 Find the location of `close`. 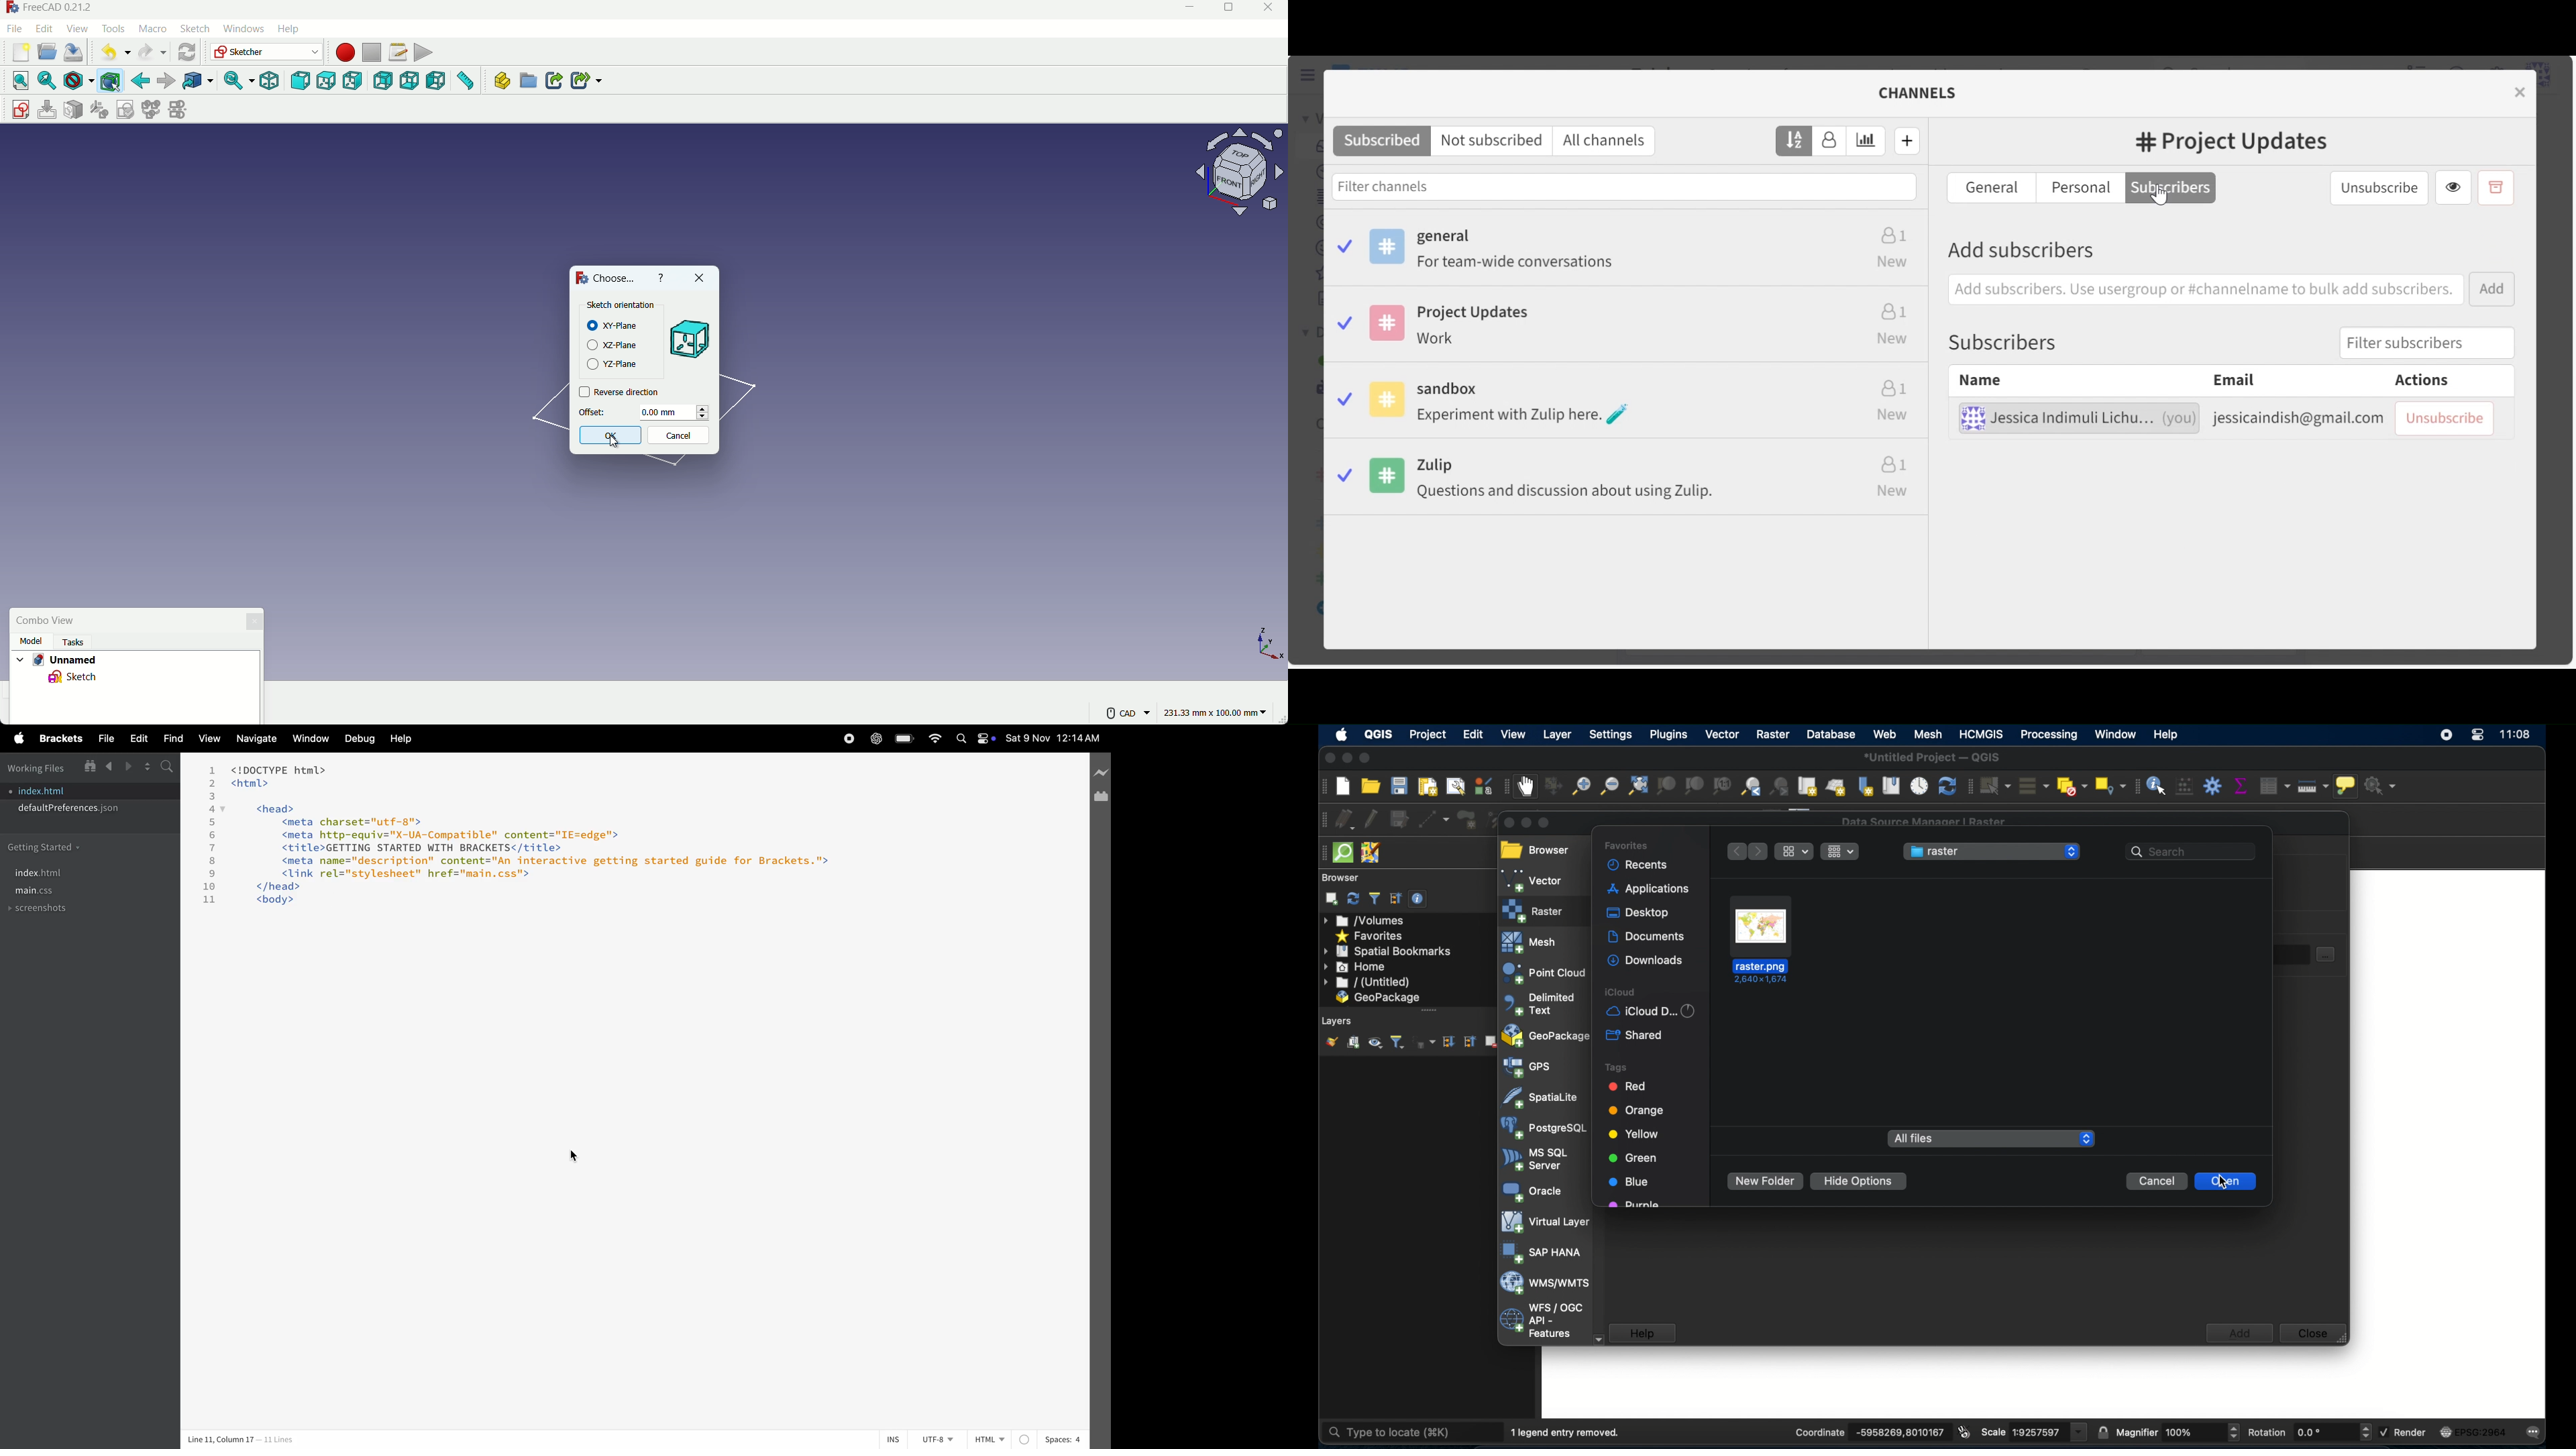

close is located at coordinates (698, 279).